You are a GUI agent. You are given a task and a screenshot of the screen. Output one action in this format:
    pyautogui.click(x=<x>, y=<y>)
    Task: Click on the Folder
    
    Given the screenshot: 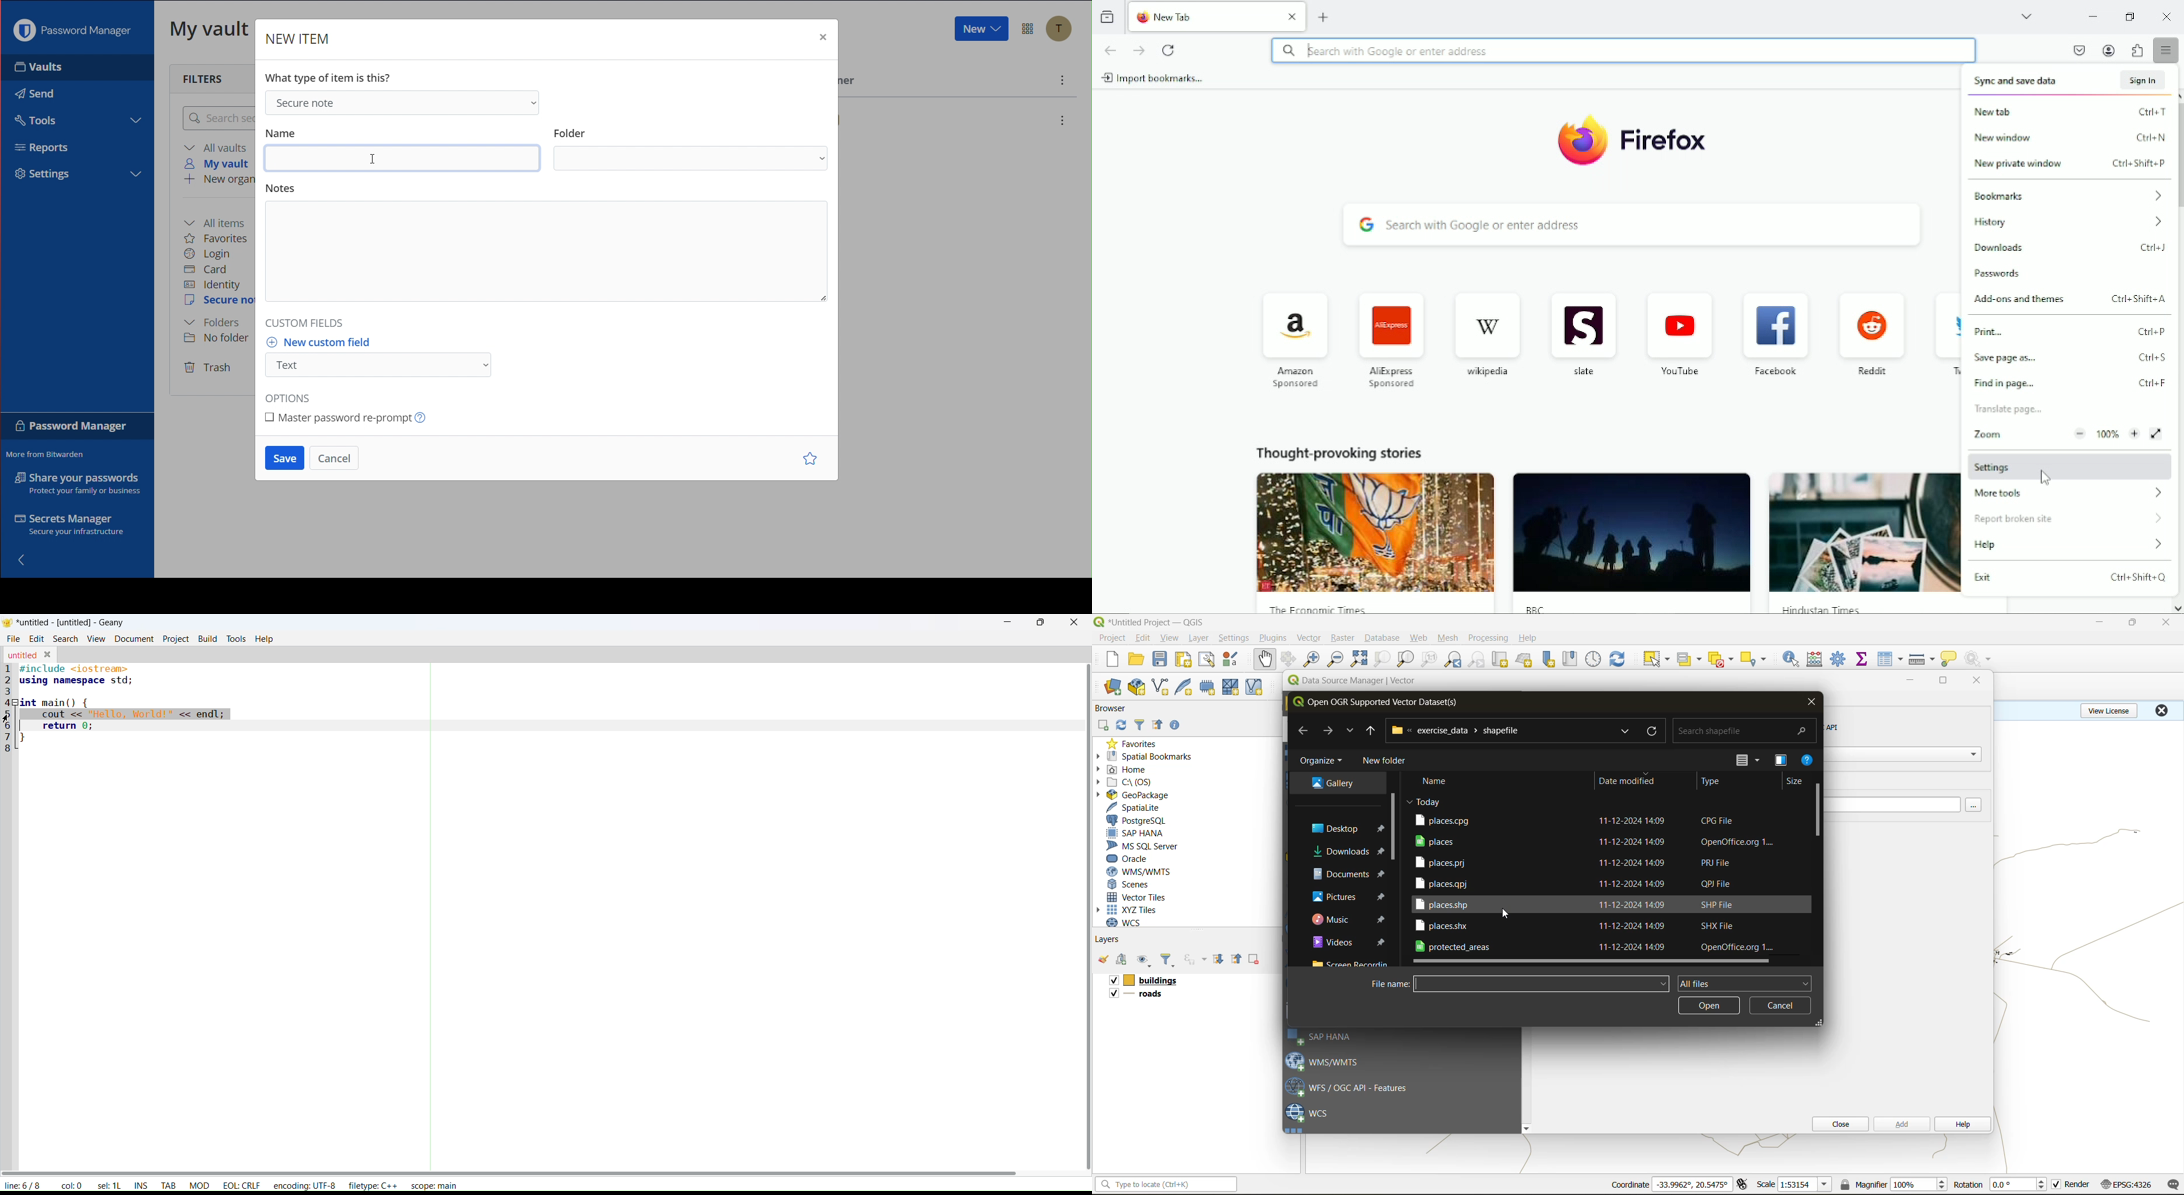 What is the action you would take?
    pyautogui.click(x=693, y=159)
    